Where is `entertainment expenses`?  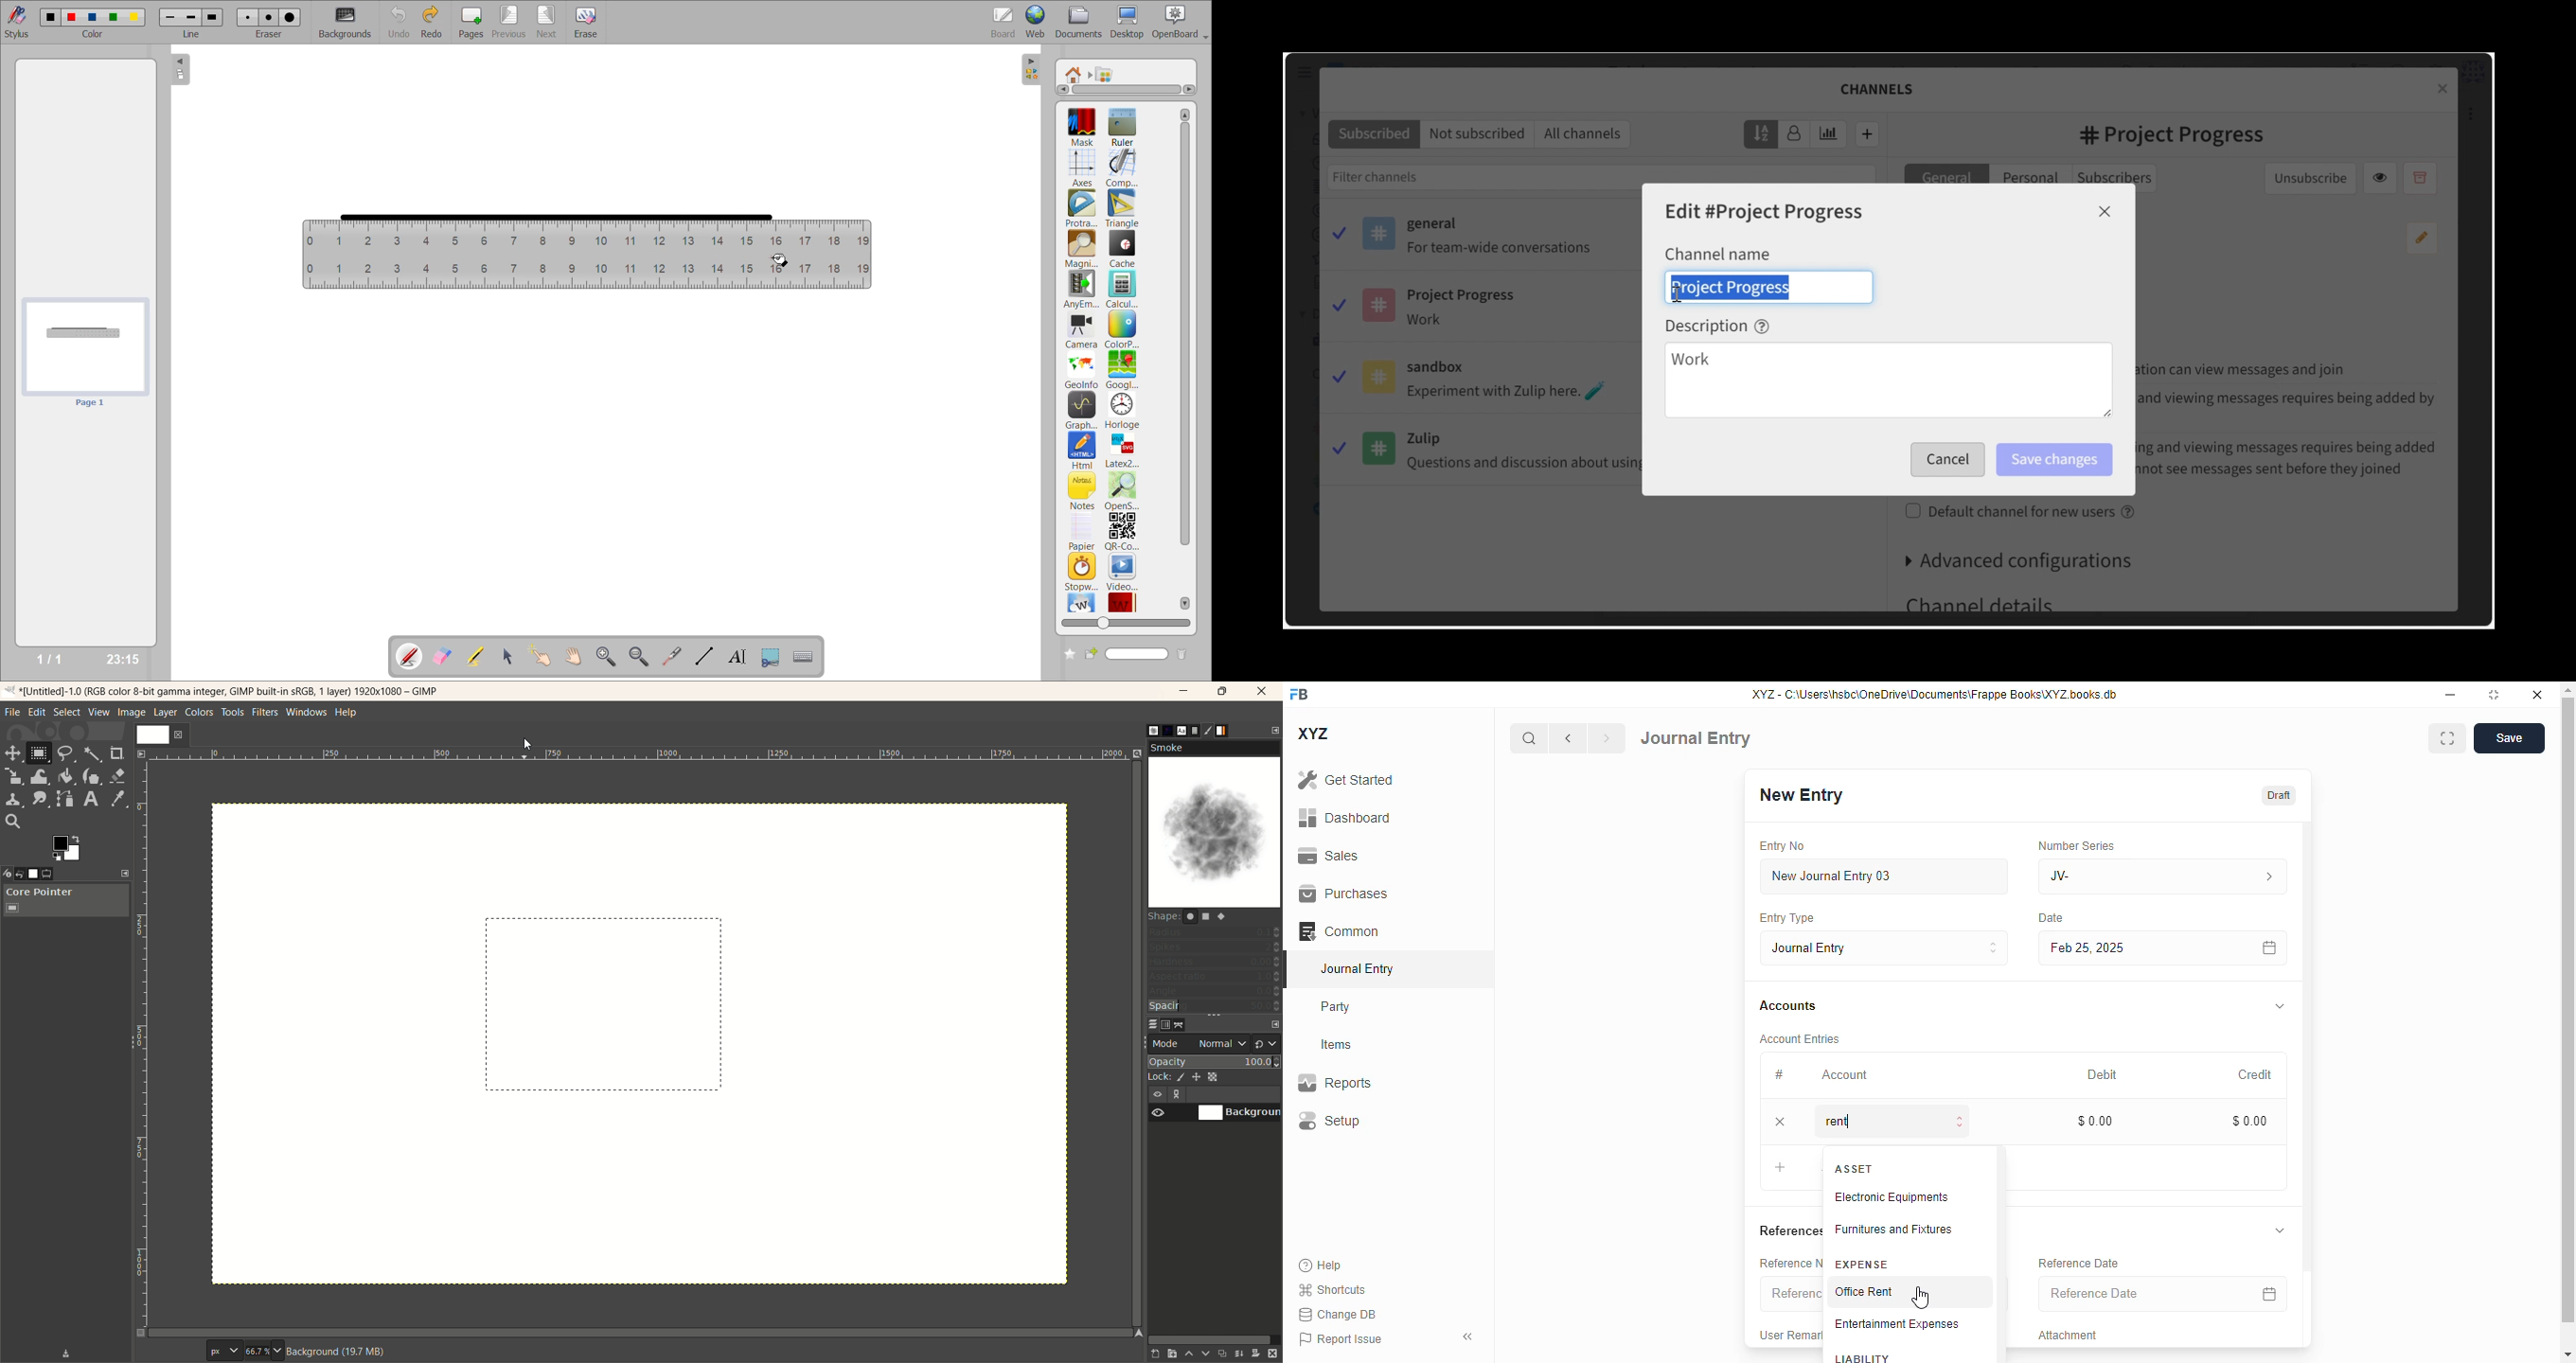
entertainment expenses is located at coordinates (1897, 1324).